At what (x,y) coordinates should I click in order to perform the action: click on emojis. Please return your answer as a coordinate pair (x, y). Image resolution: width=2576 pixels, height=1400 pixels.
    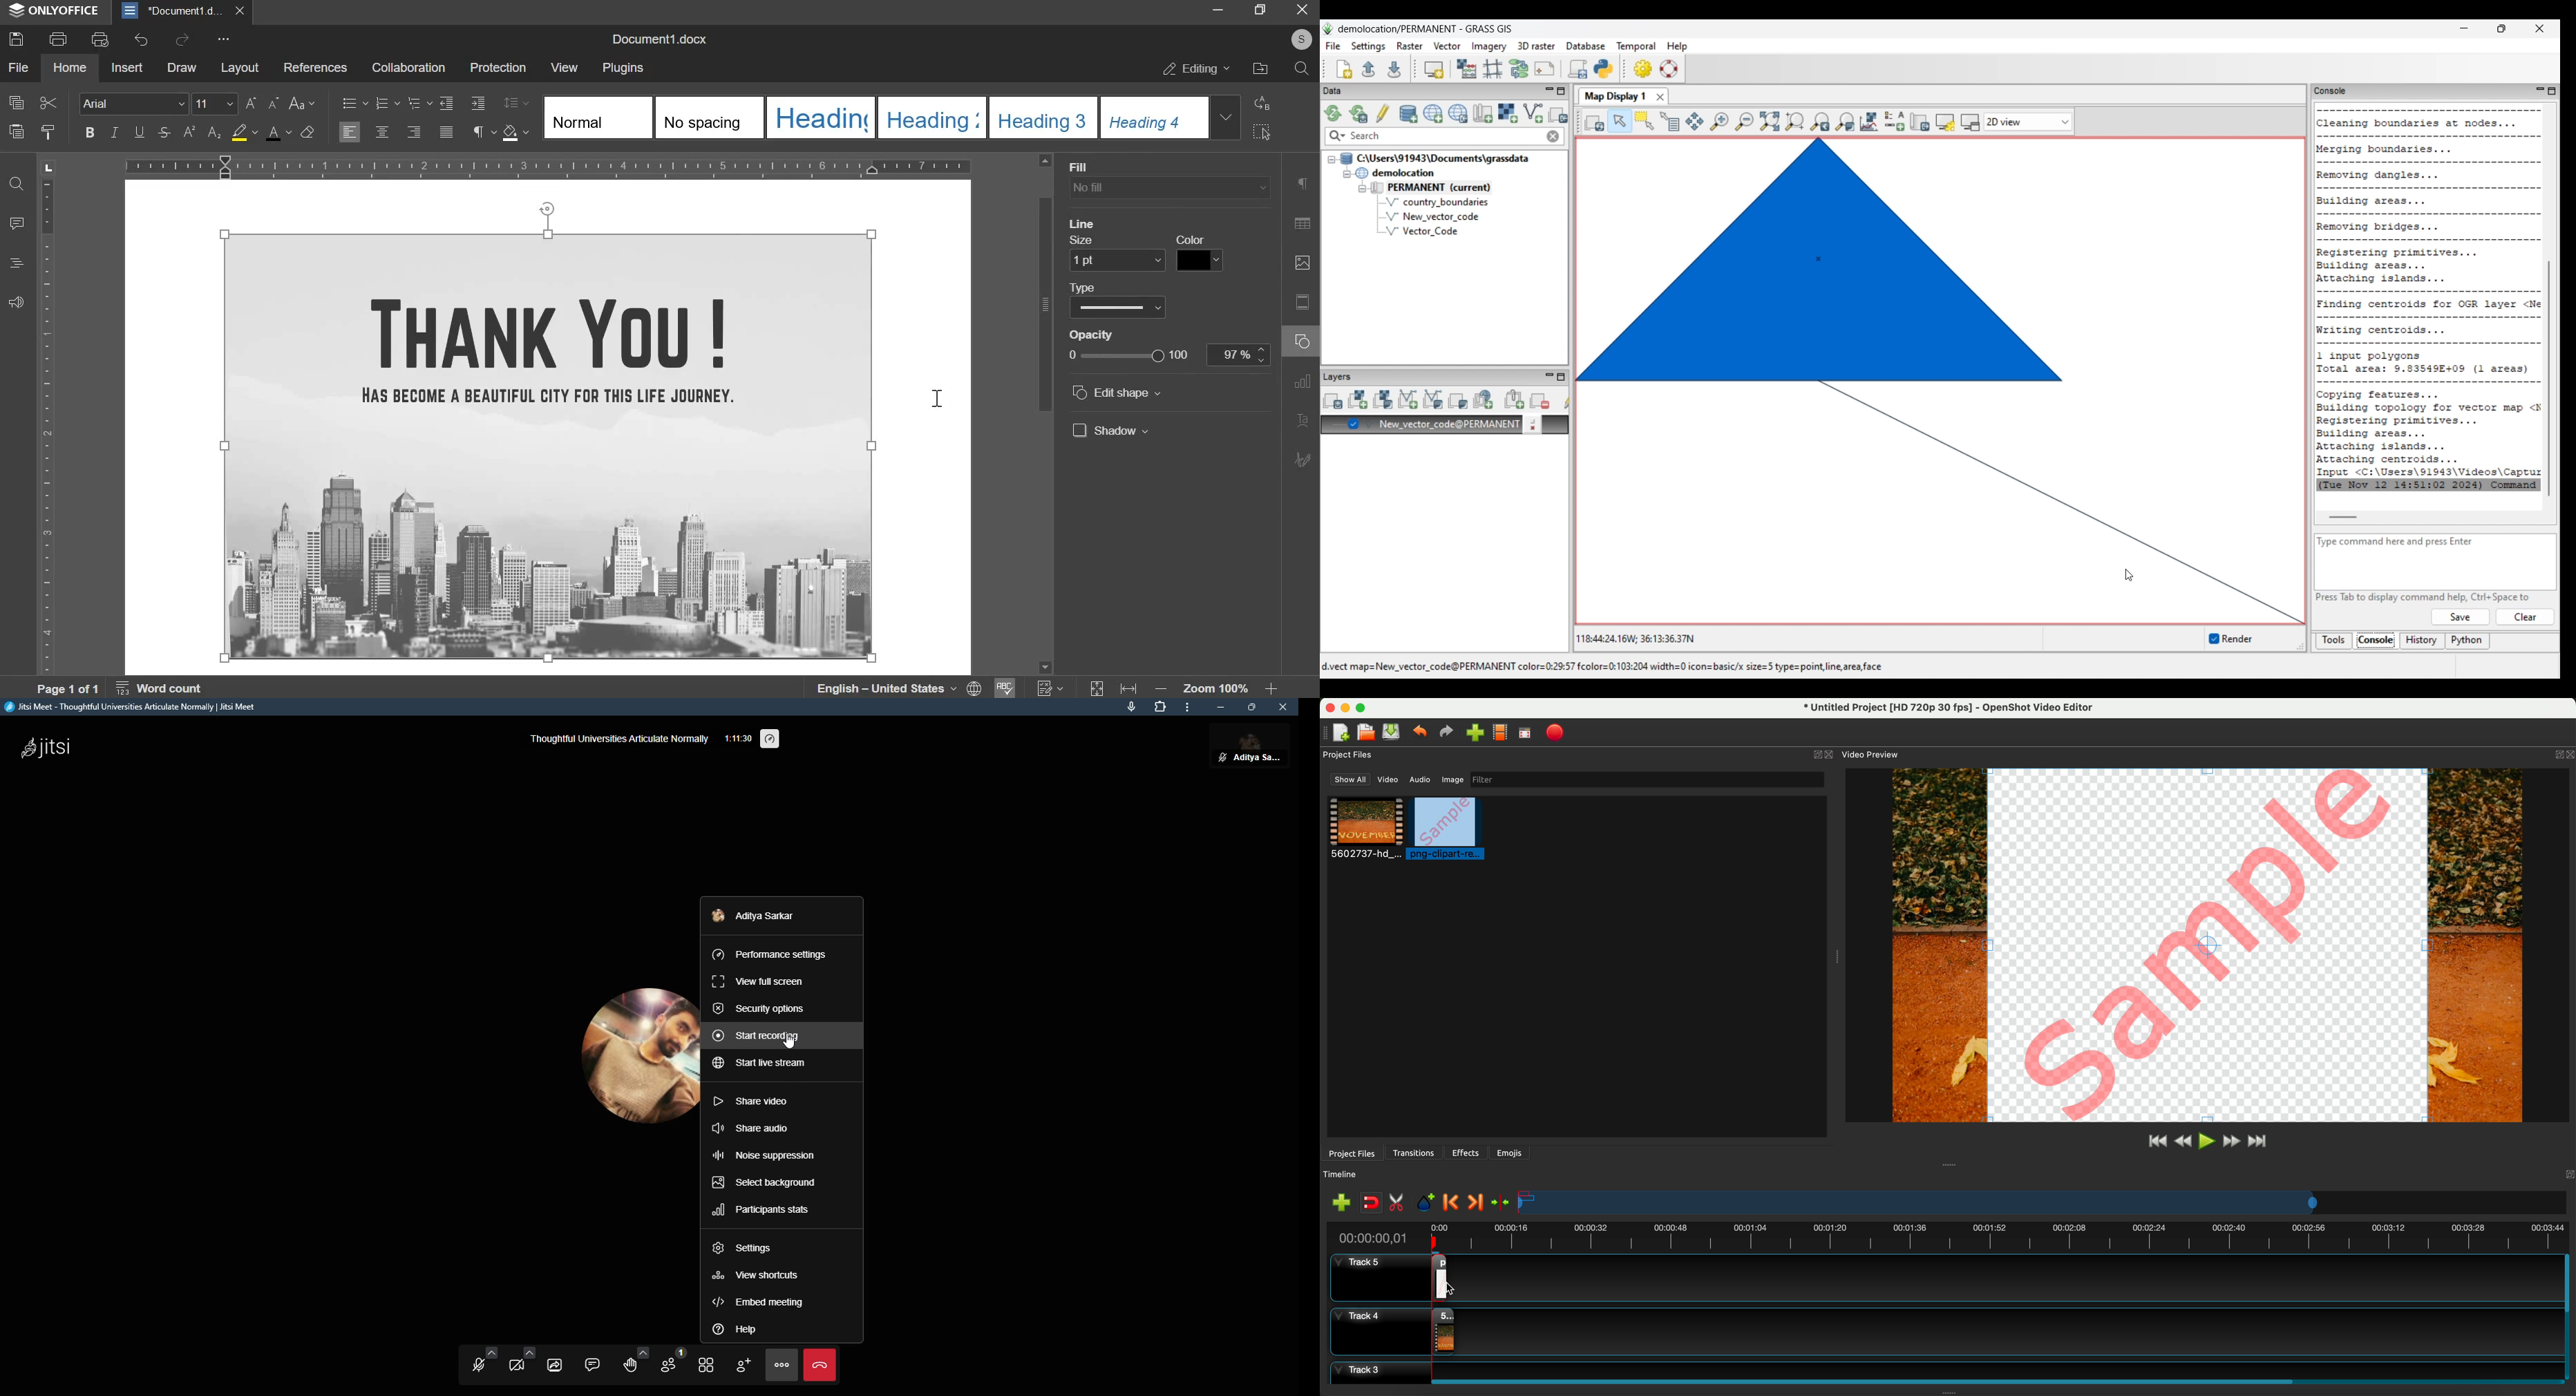
    Looking at the image, I should click on (1510, 1151).